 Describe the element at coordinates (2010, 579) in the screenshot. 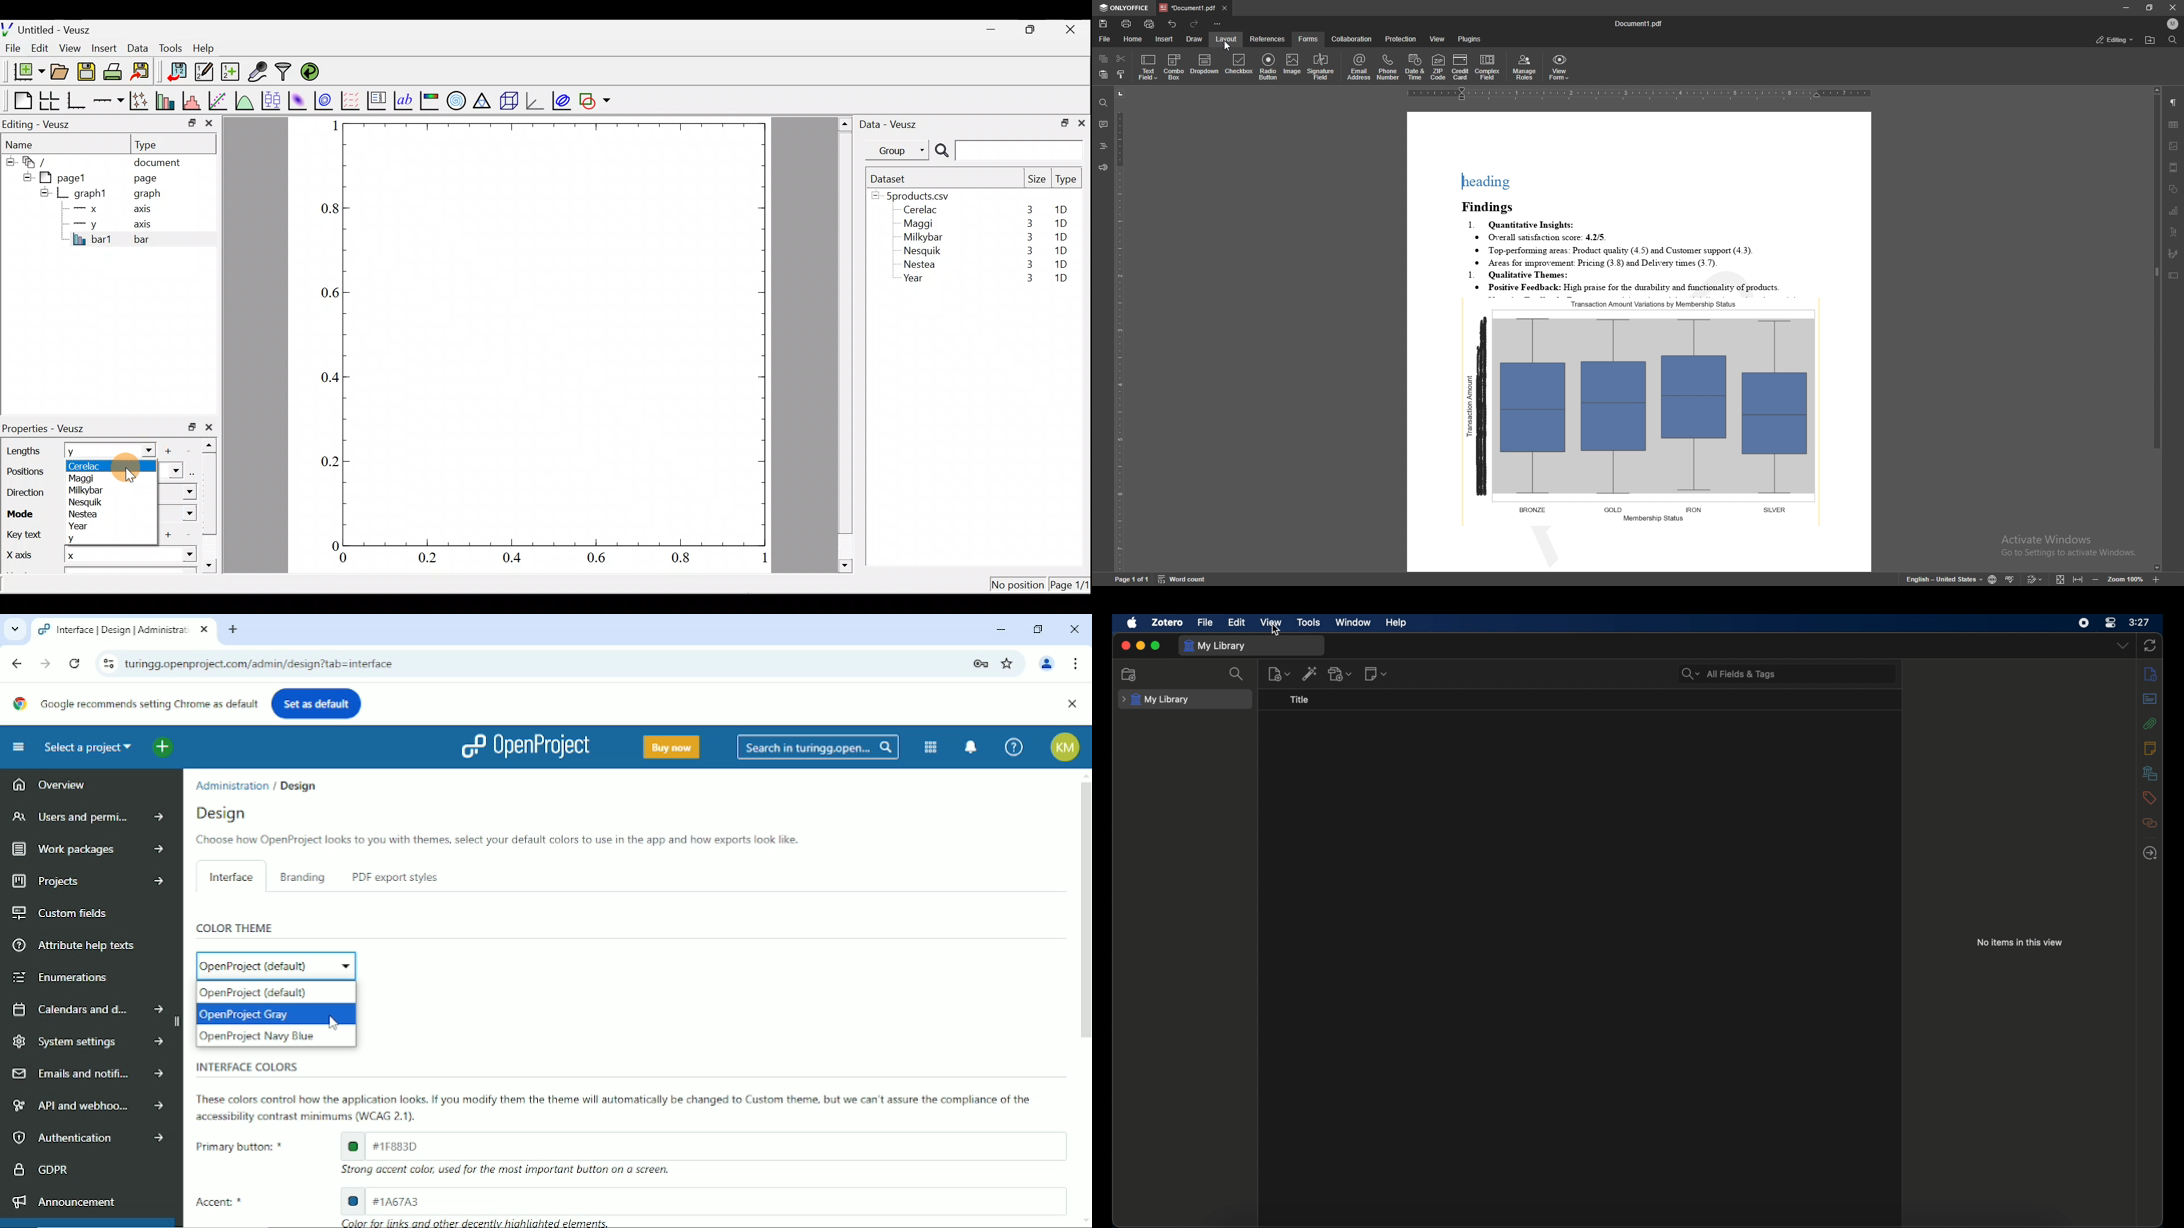

I see `spell check` at that location.